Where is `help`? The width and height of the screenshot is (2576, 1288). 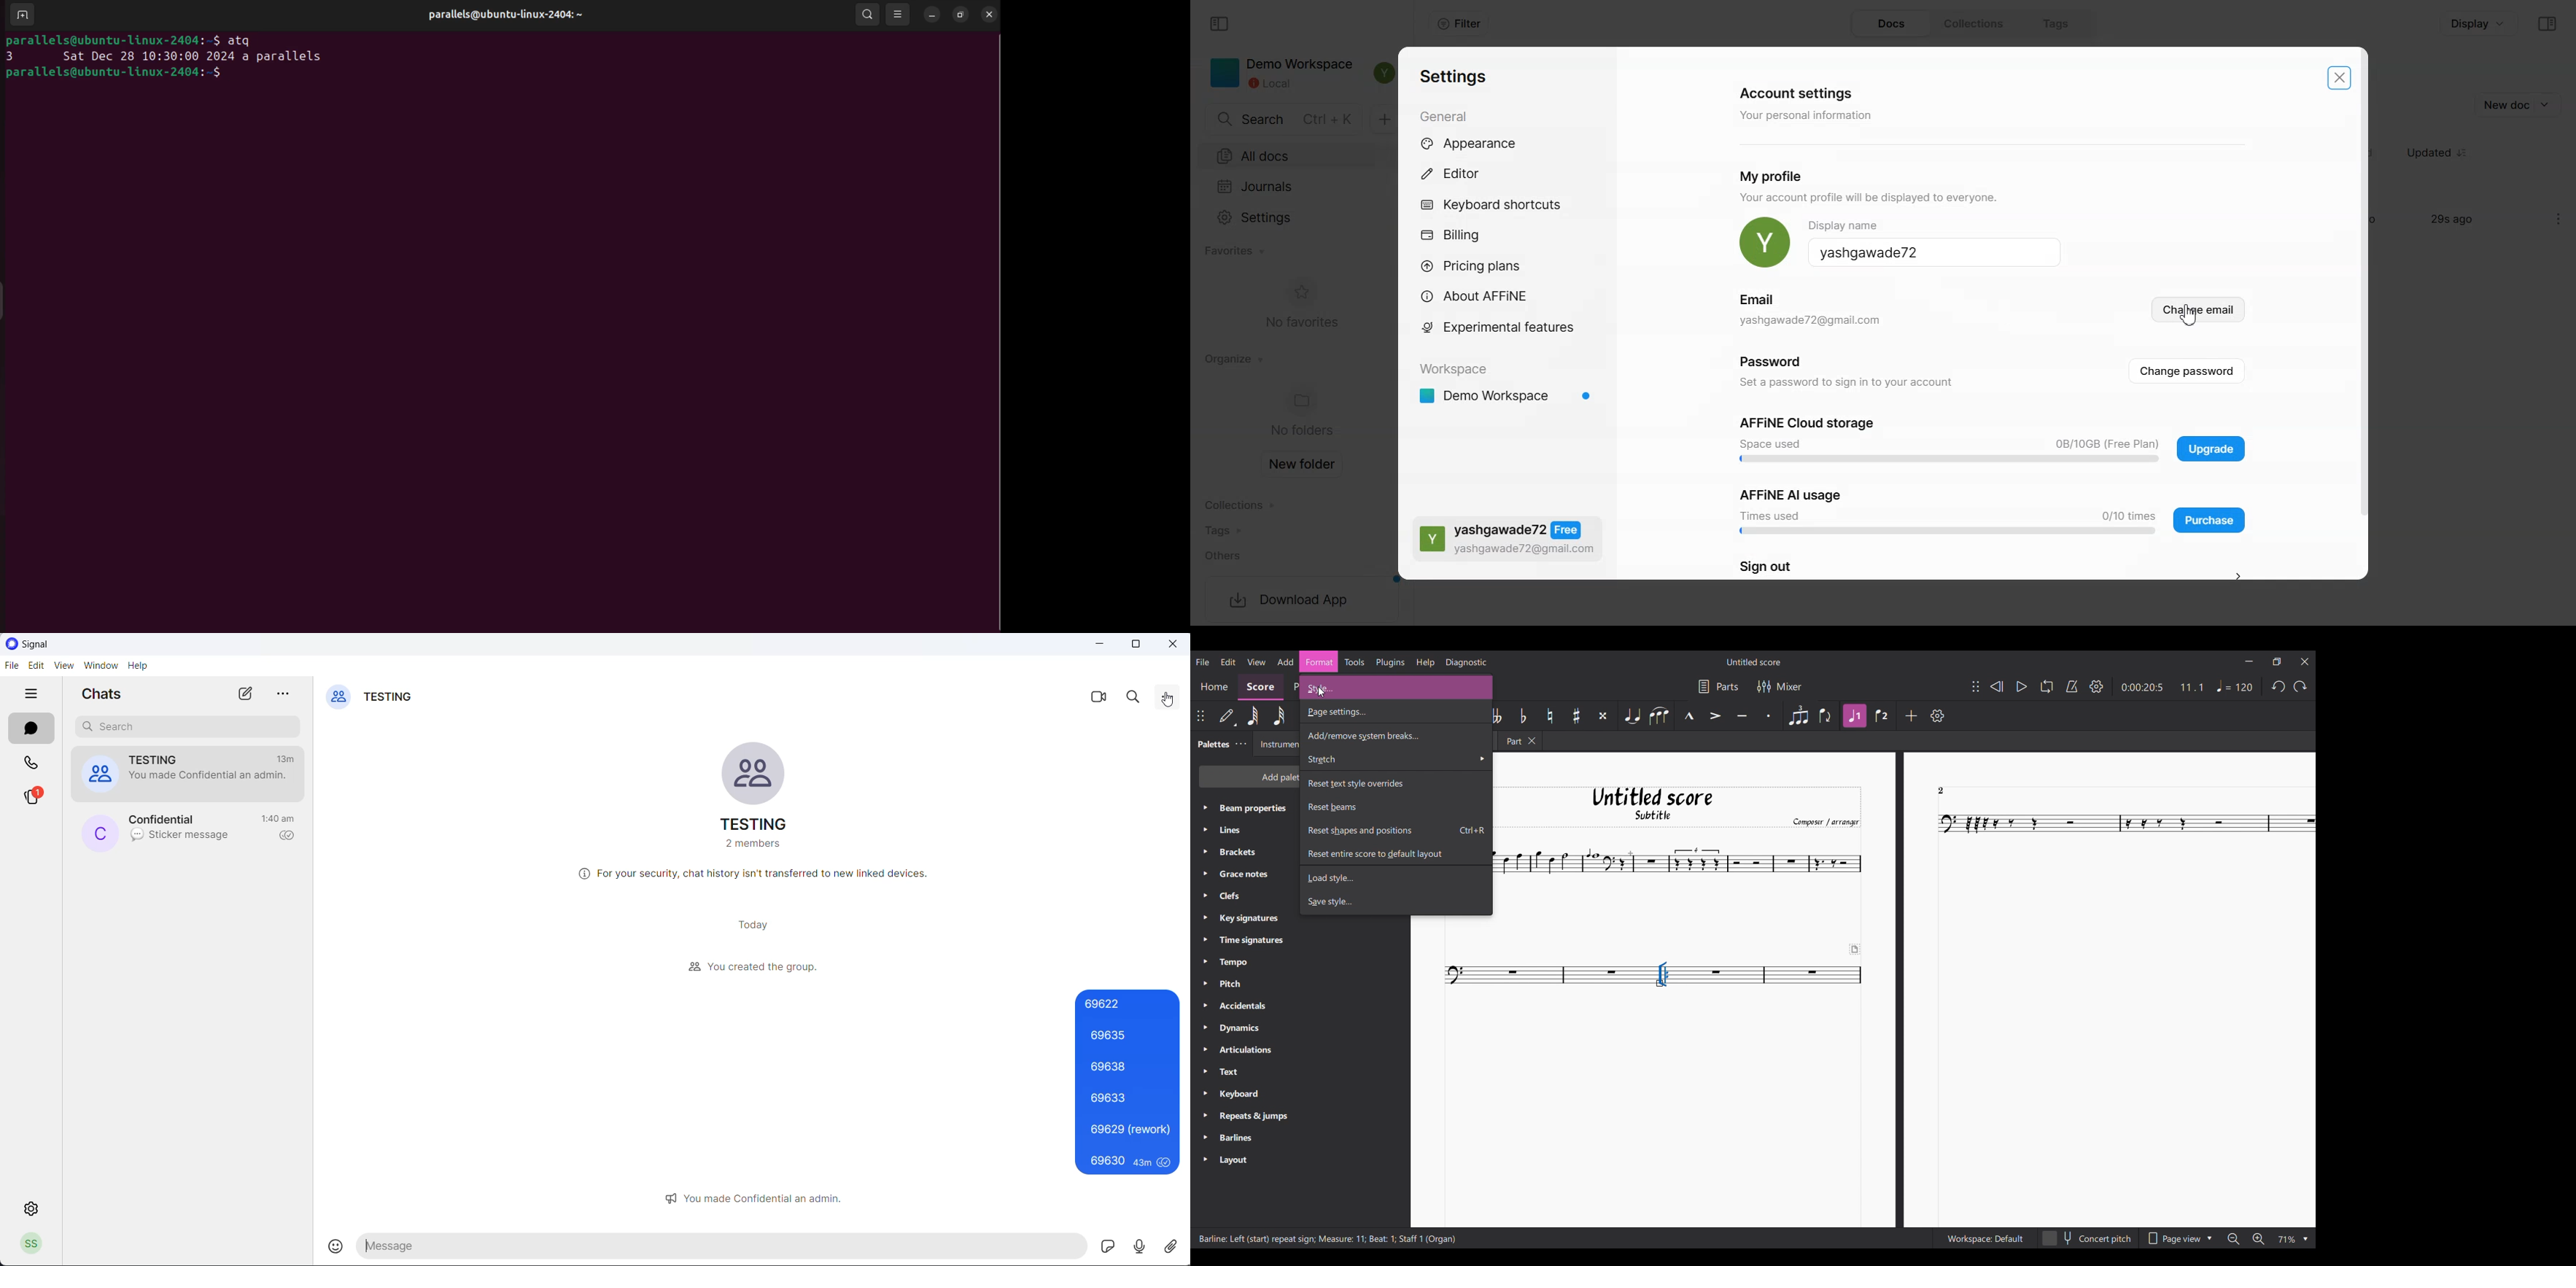
help is located at coordinates (140, 666).